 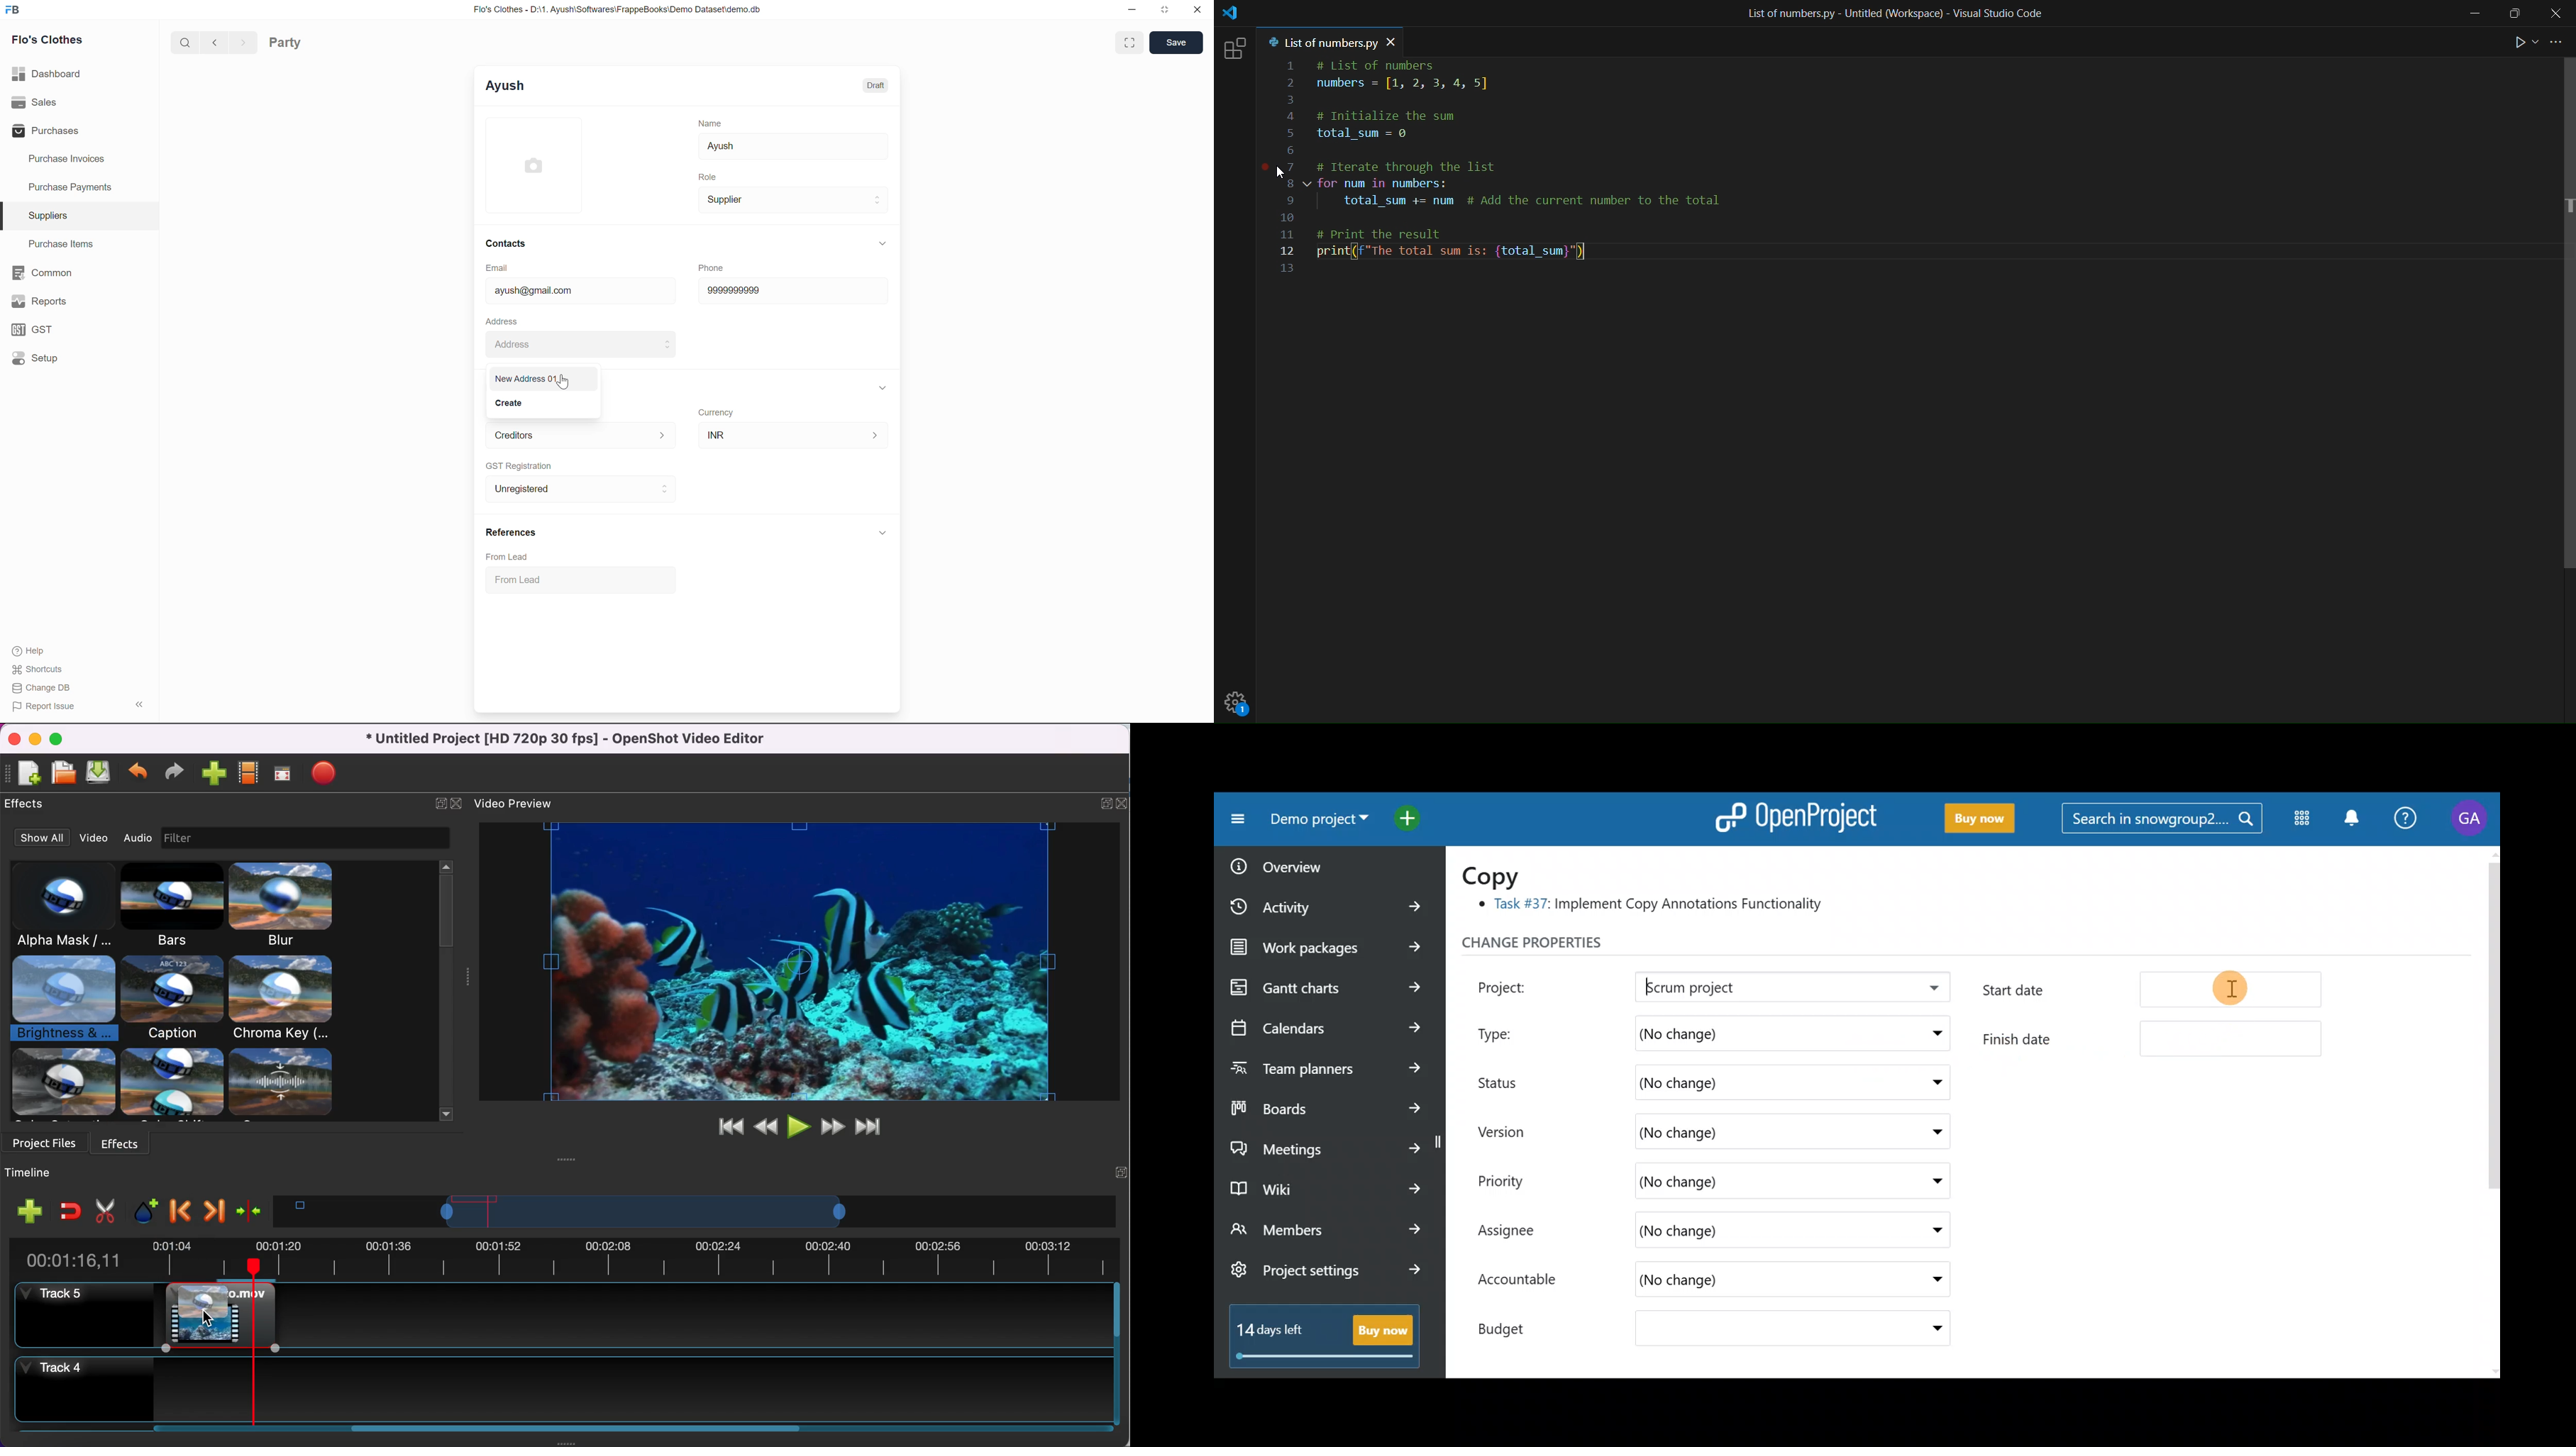 I want to click on (No change), so click(x=1730, y=1083).